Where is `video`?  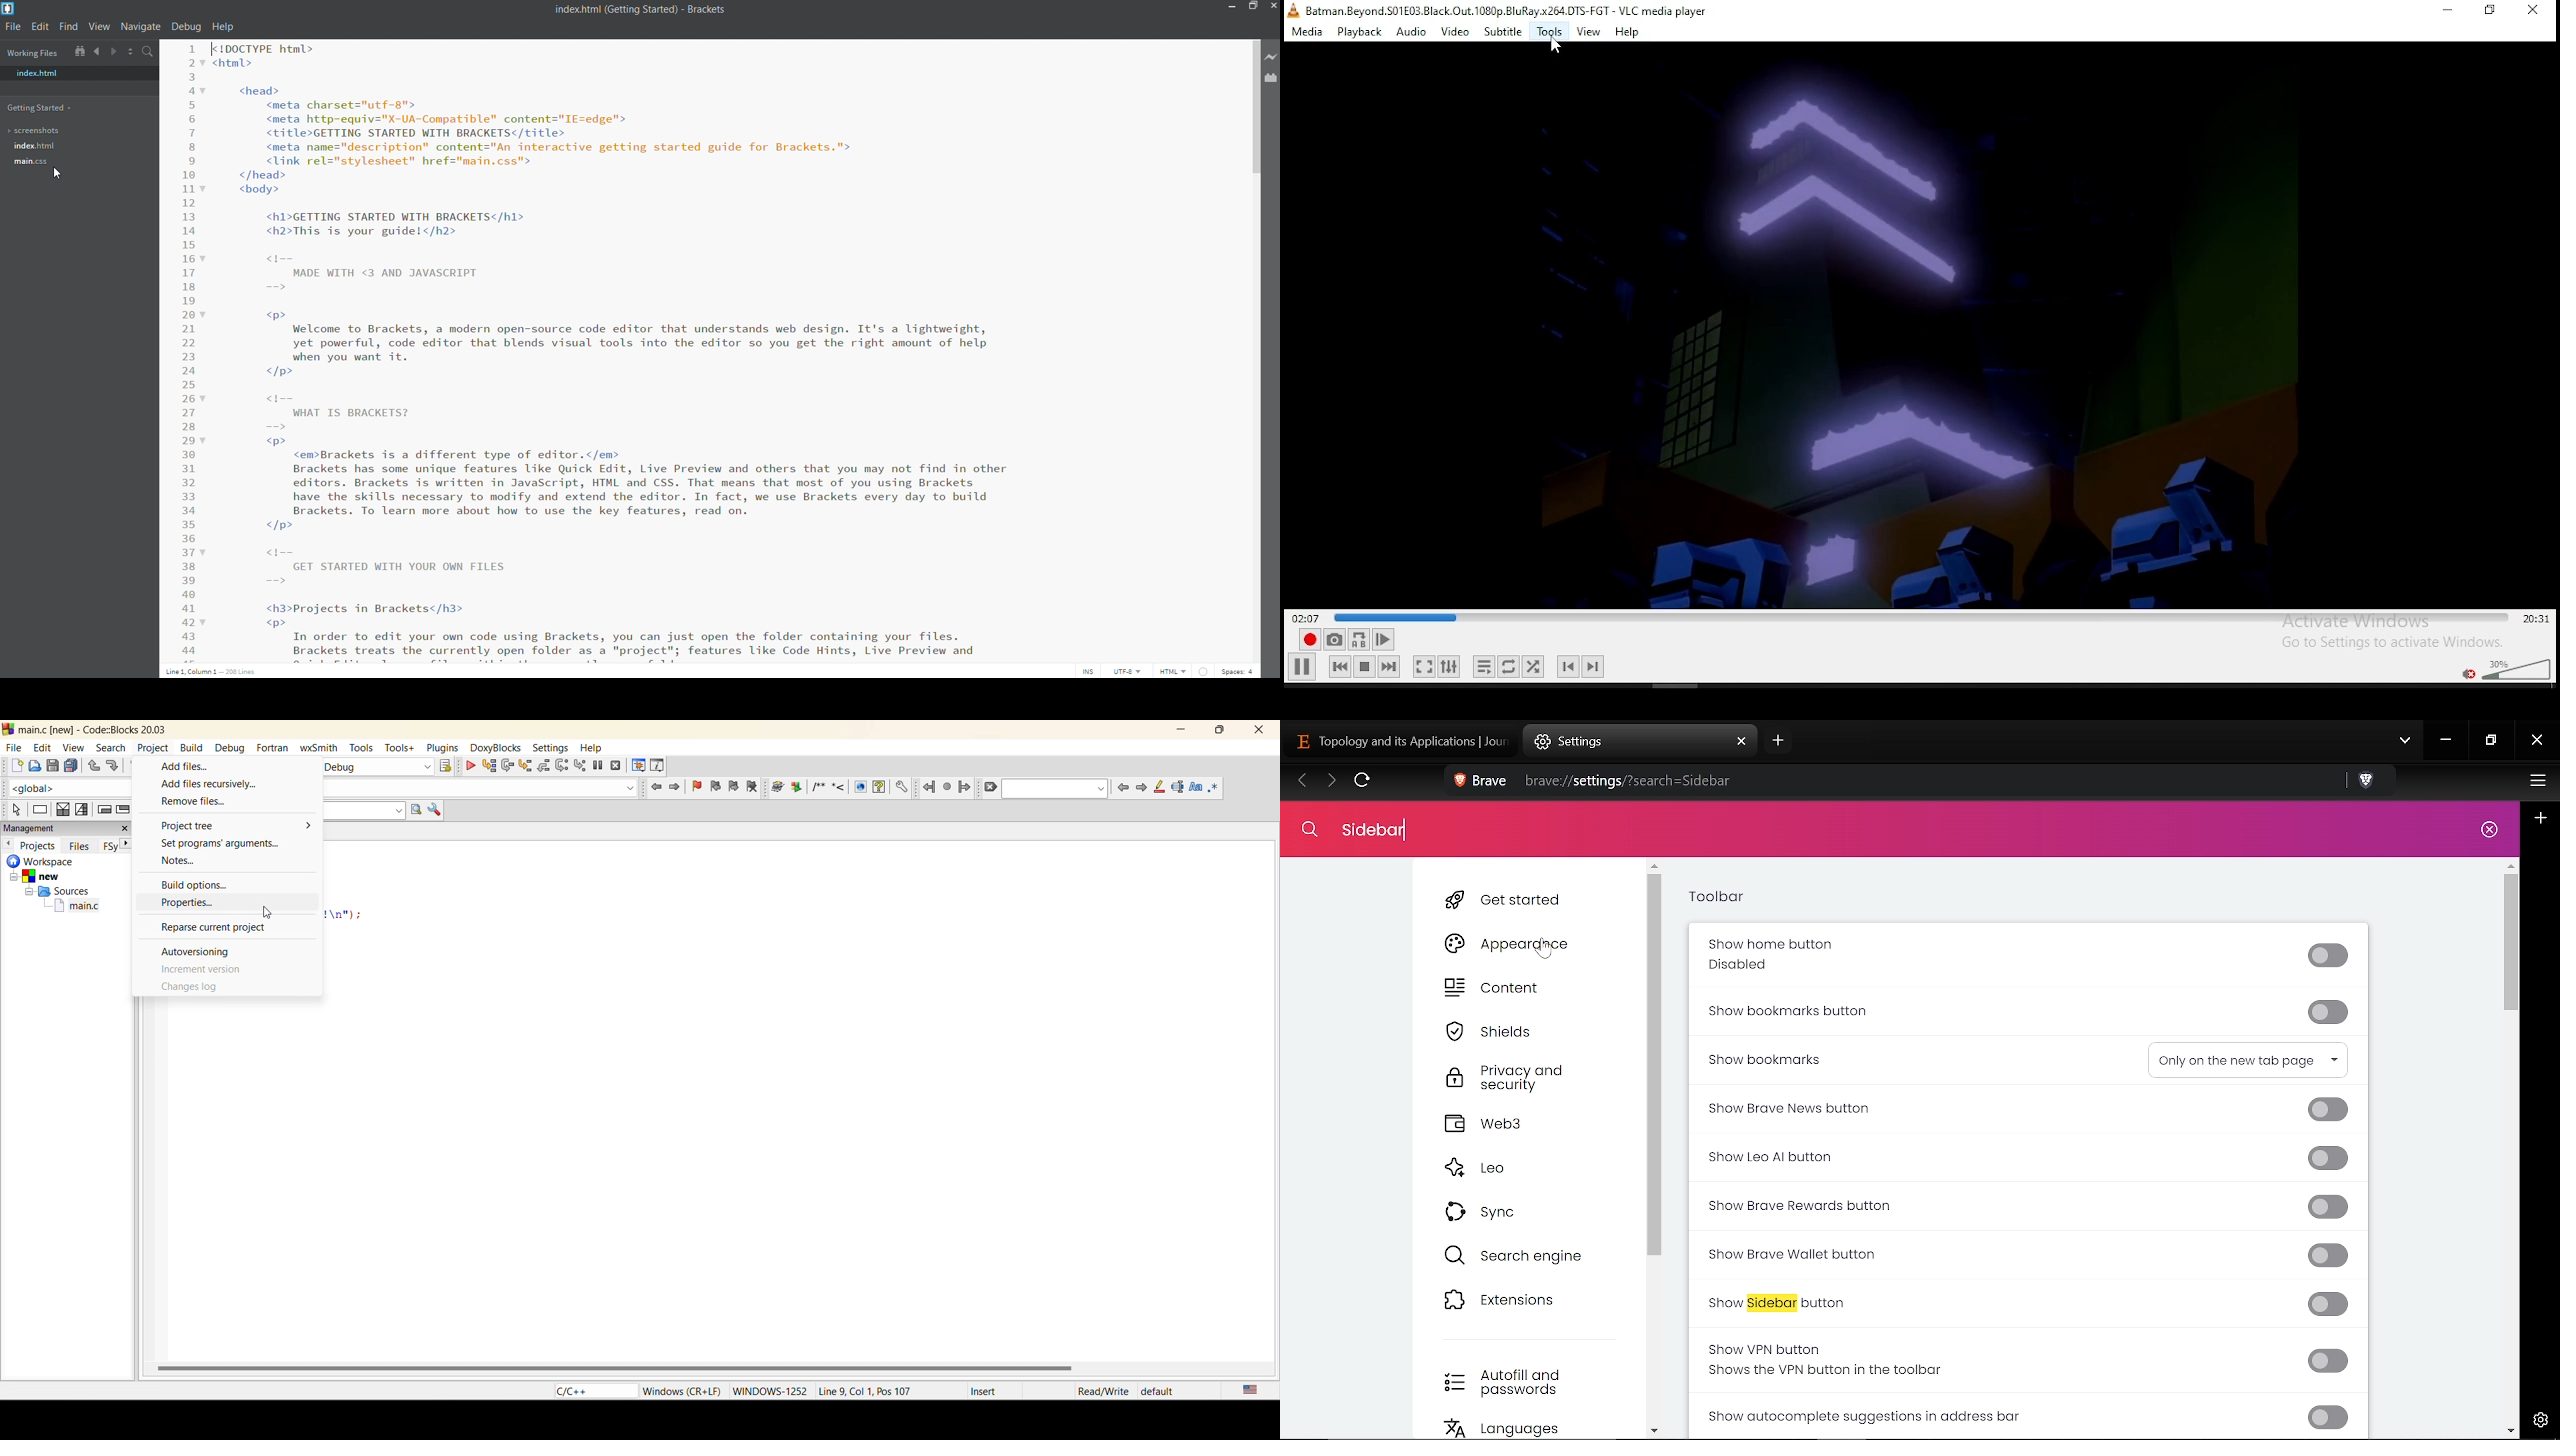
video is located at coordinates (1921, 325).